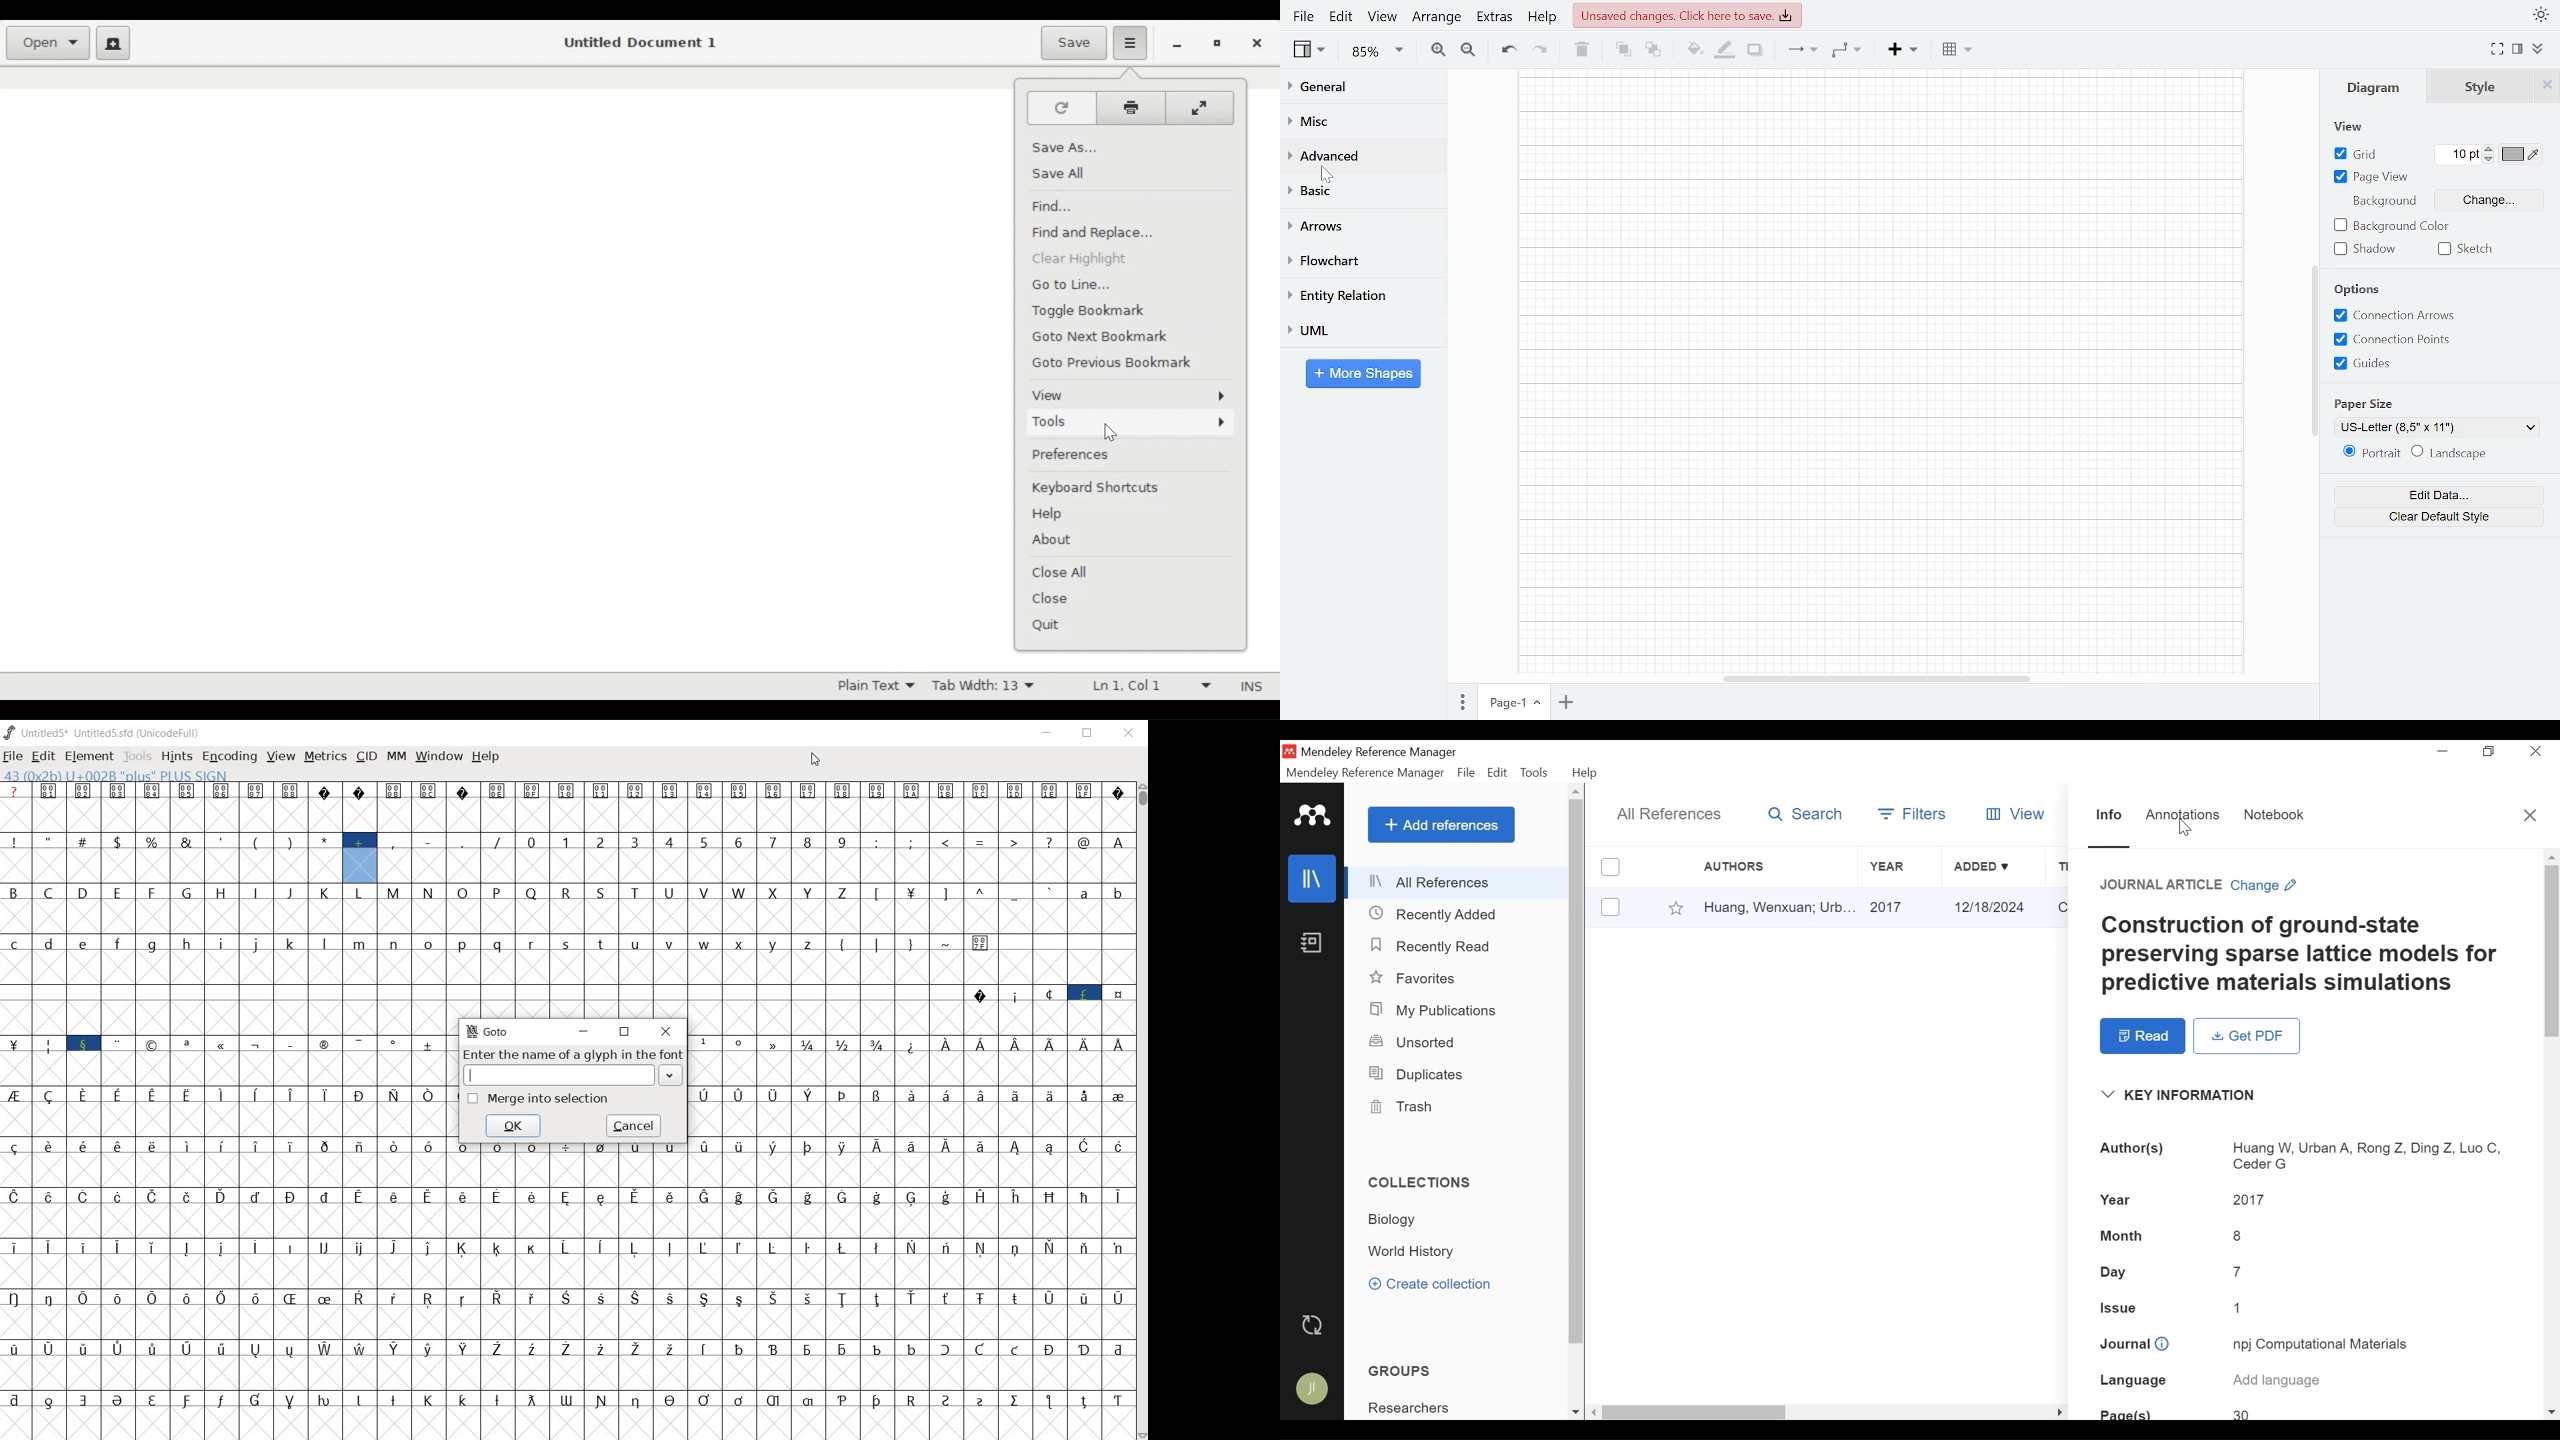 The width and height of the screenshot is (2576, 1456). Describe the element at coordinates (1363, 374) in the screenshot. I see `More shapes` at that location.